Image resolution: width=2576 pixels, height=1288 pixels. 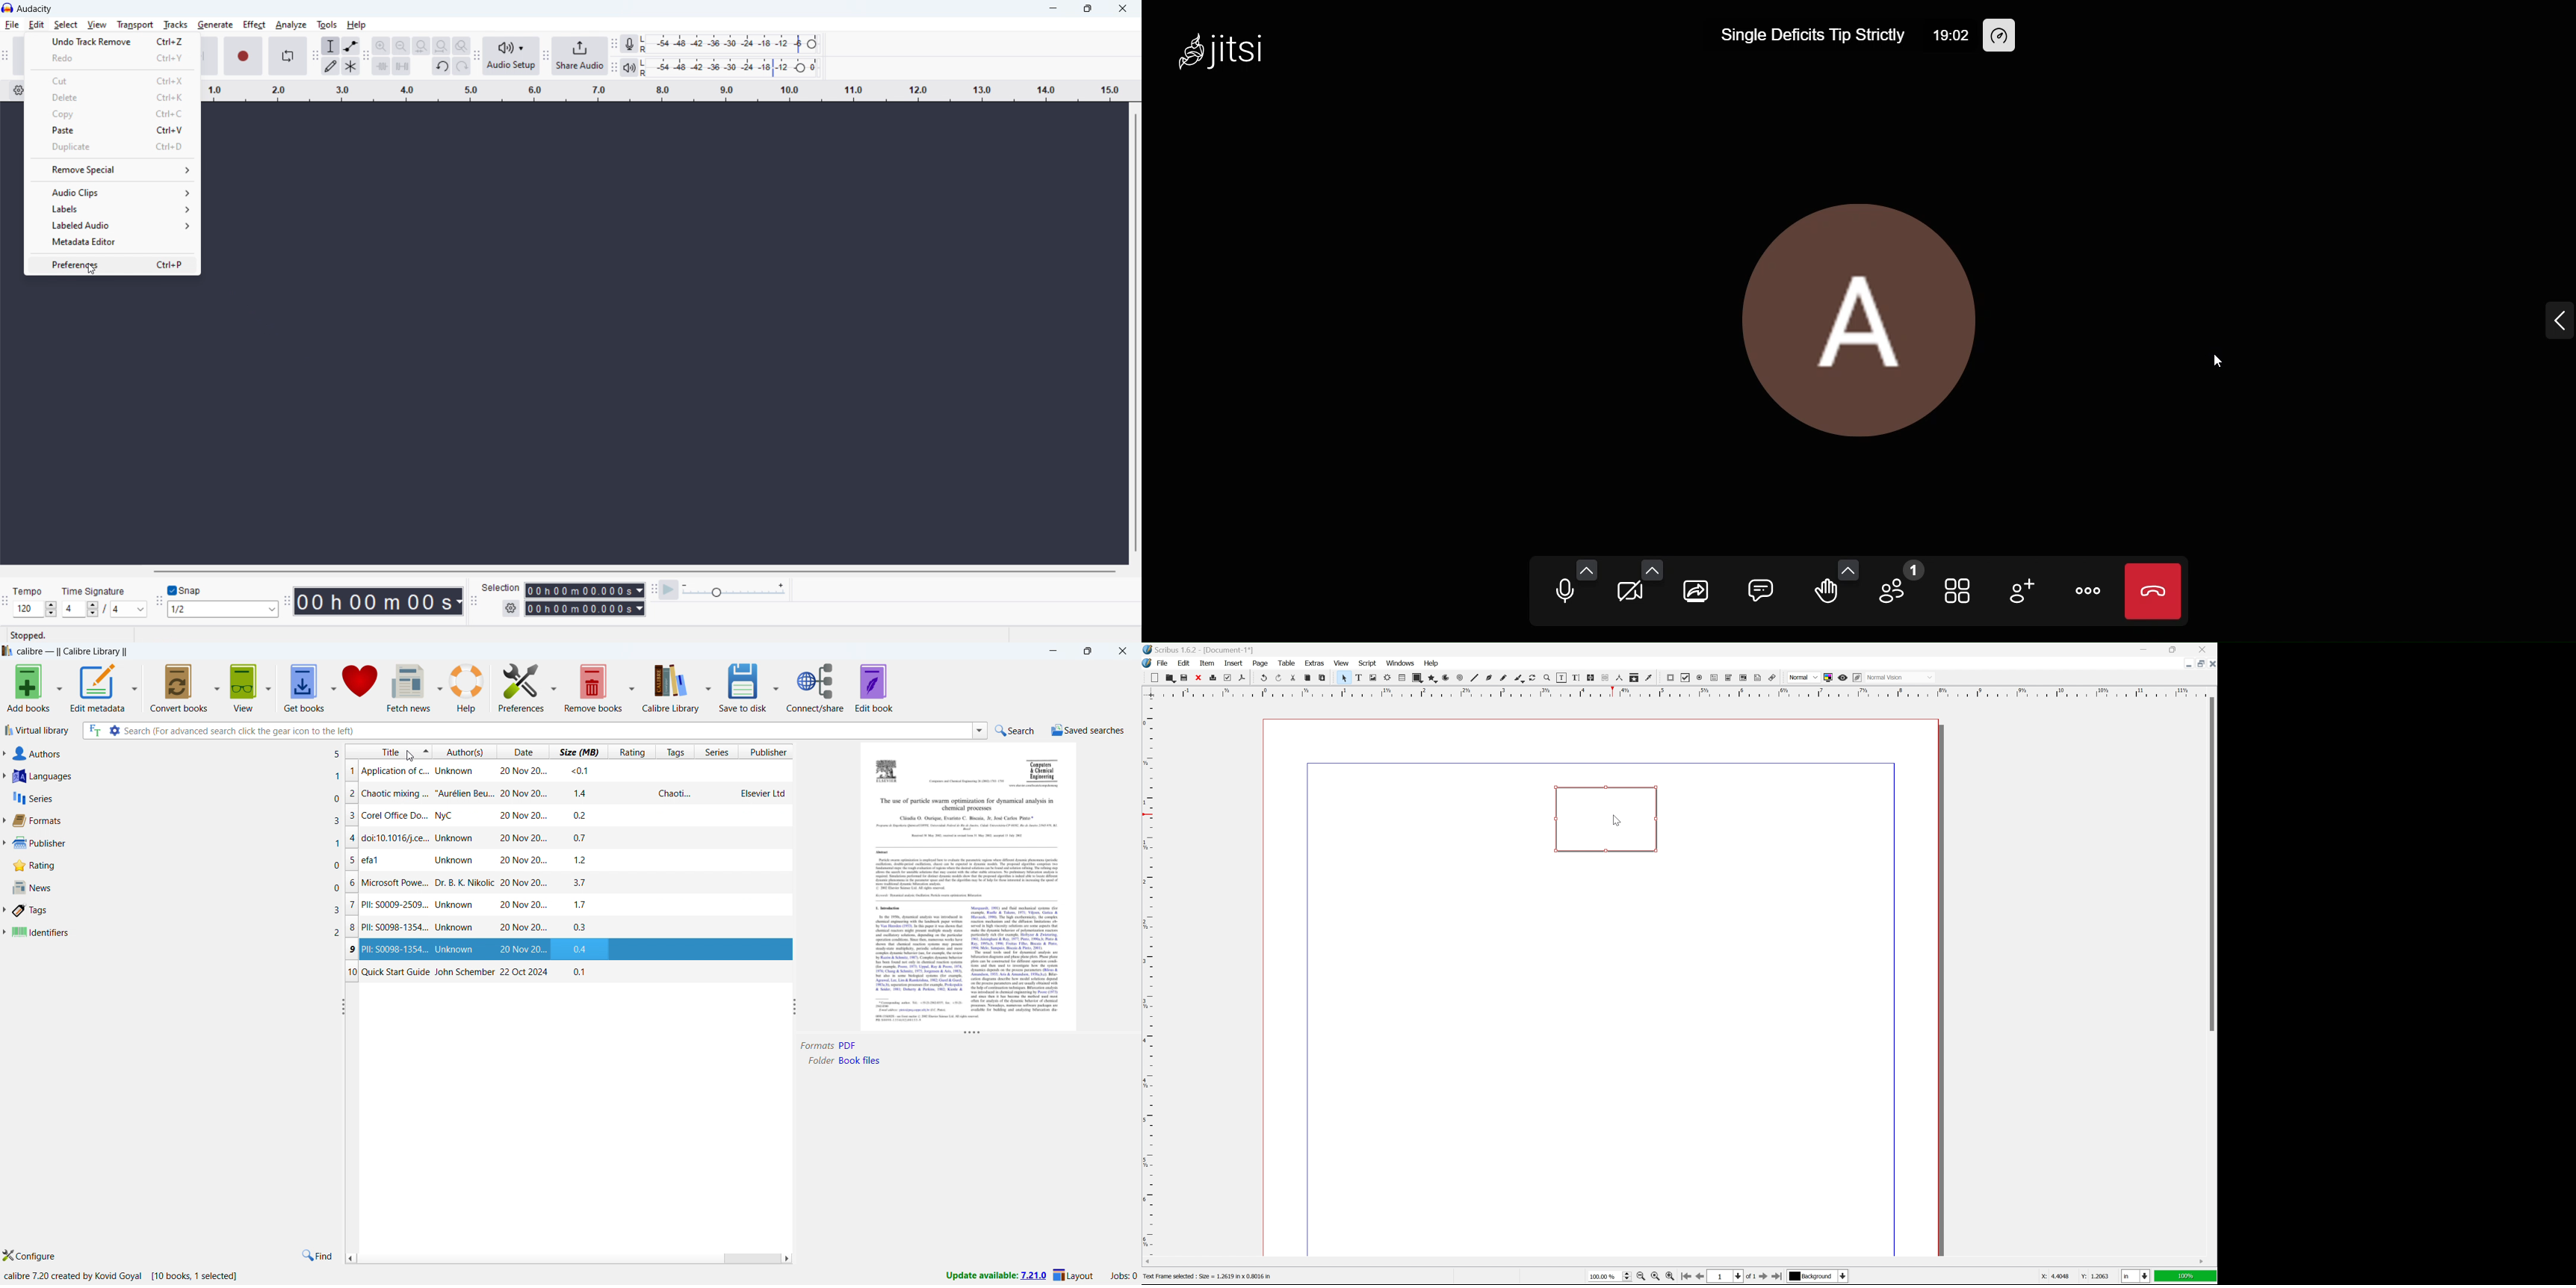 What do you see at coordinates (555, 687) in the screenshot?
I see `preferences options` at bounding box center [555, 687].